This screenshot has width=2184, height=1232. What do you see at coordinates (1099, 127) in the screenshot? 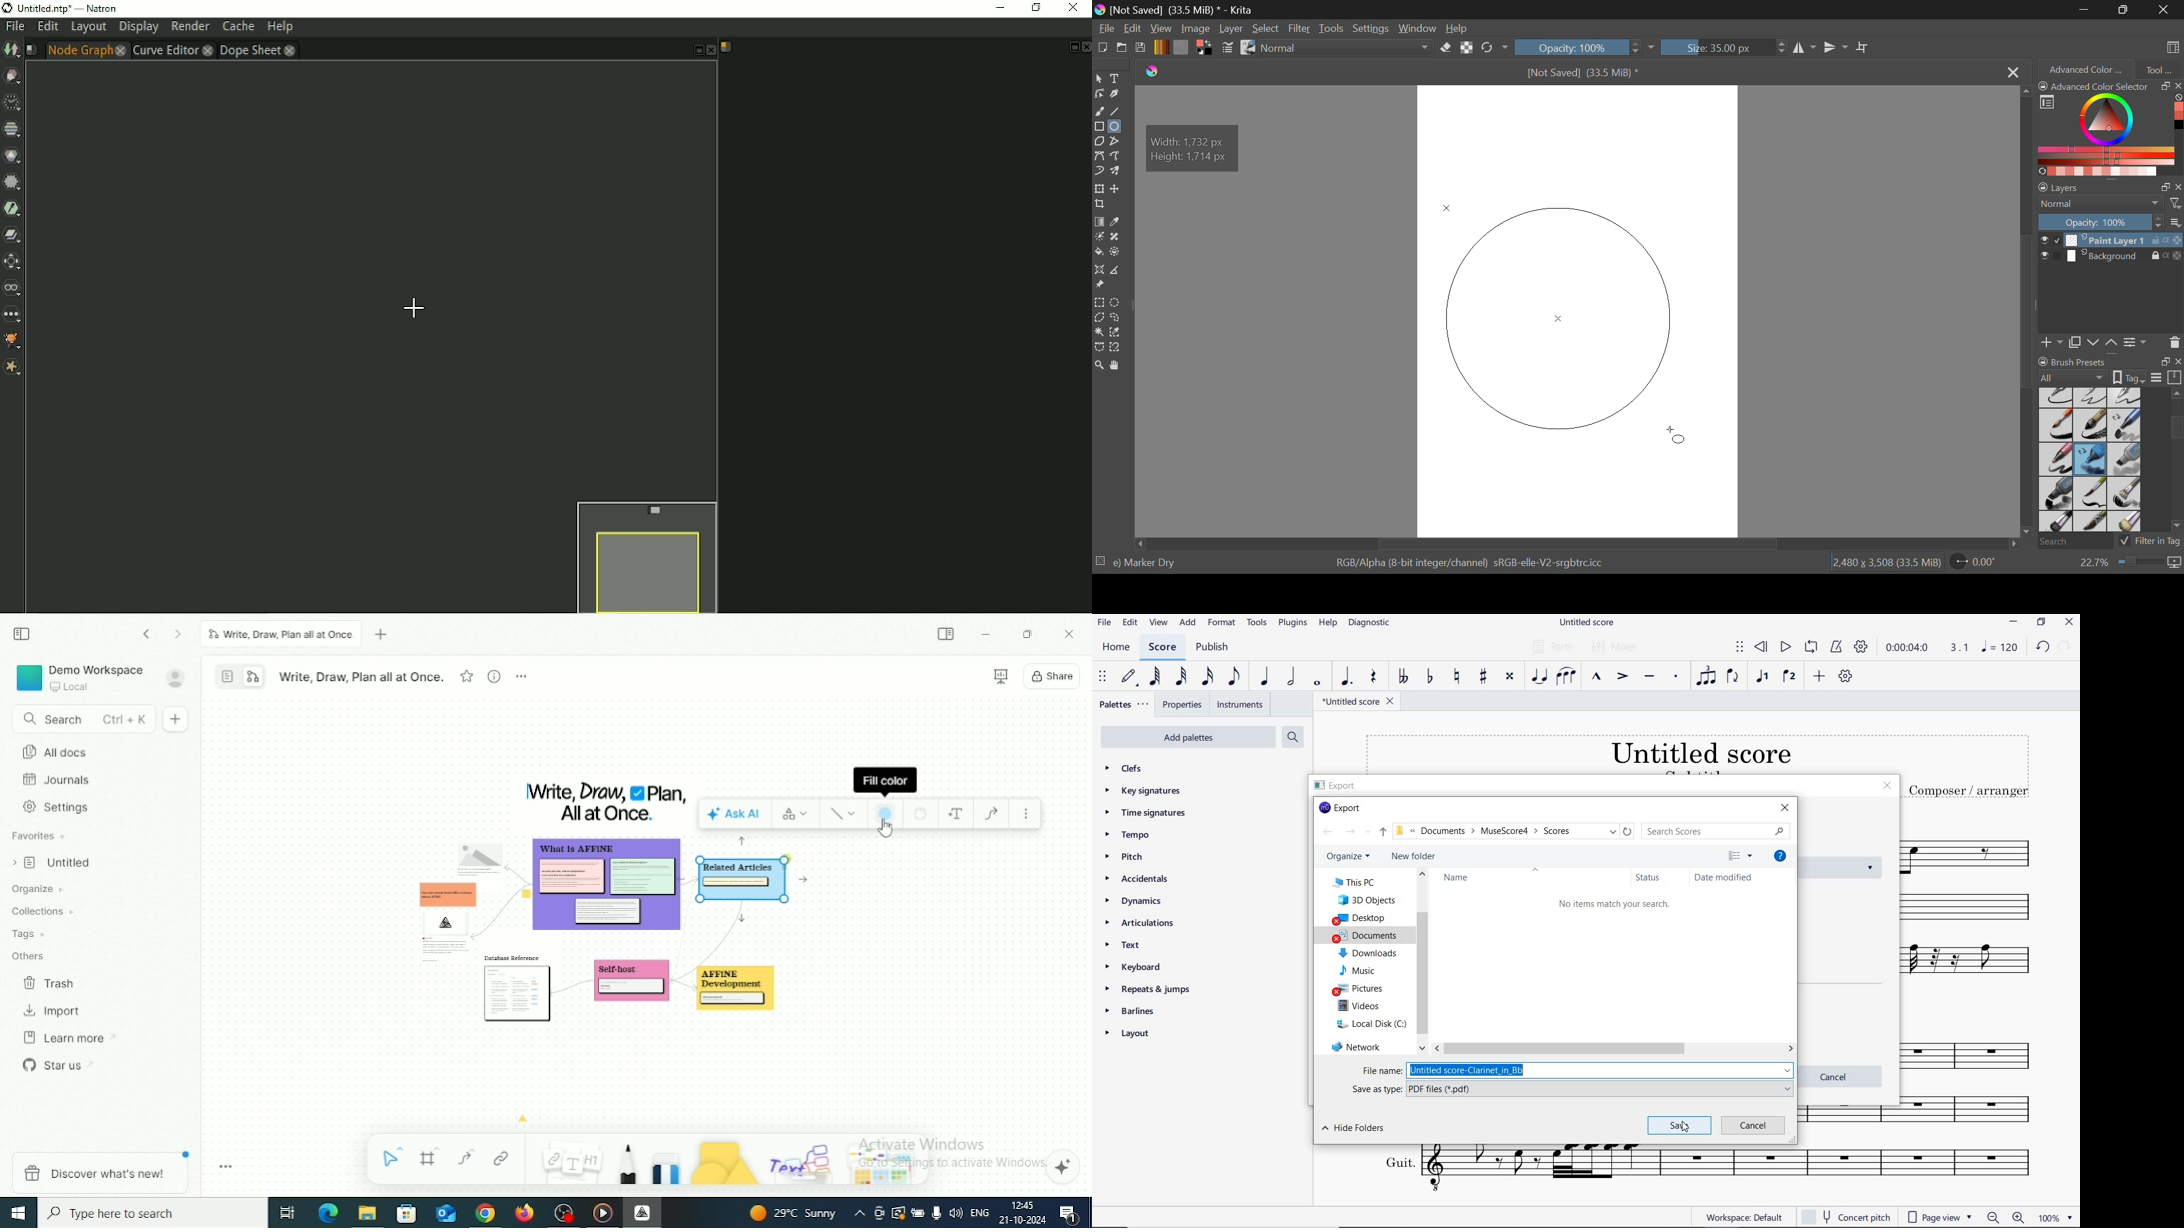
I see `Rectangle` at bounding box center [1099, 127].